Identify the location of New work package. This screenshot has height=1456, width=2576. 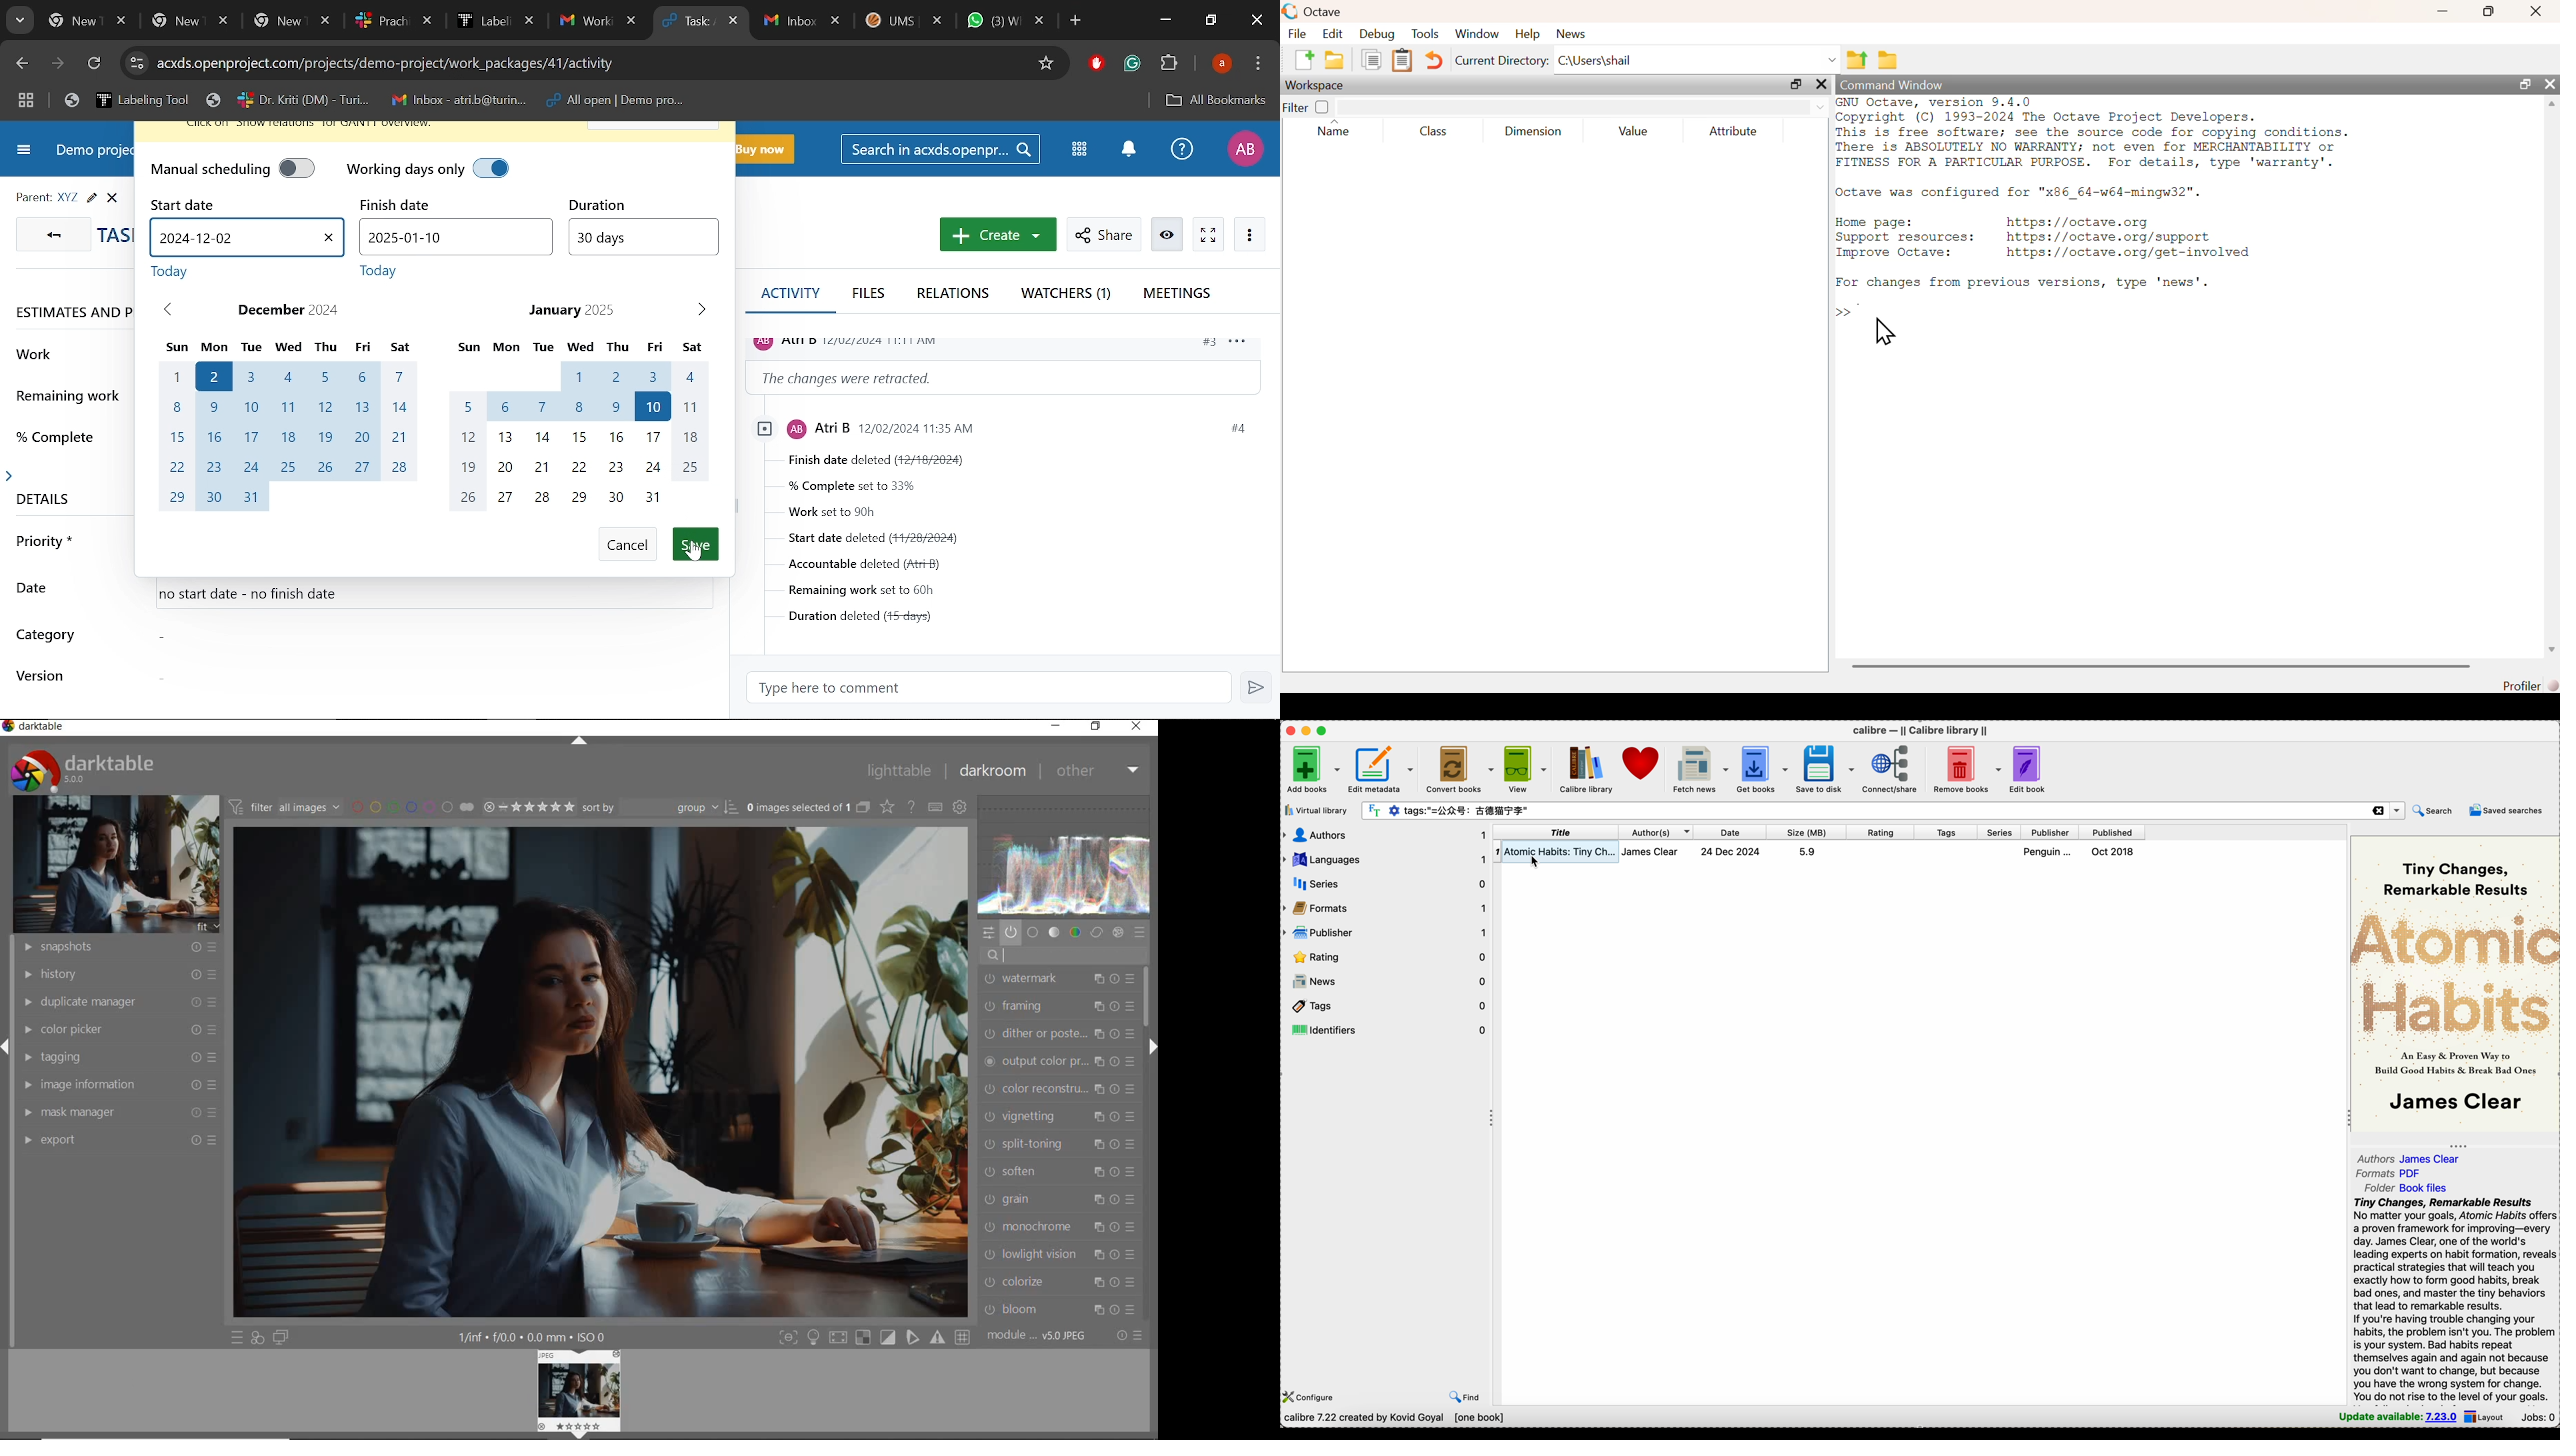
(996, 235).